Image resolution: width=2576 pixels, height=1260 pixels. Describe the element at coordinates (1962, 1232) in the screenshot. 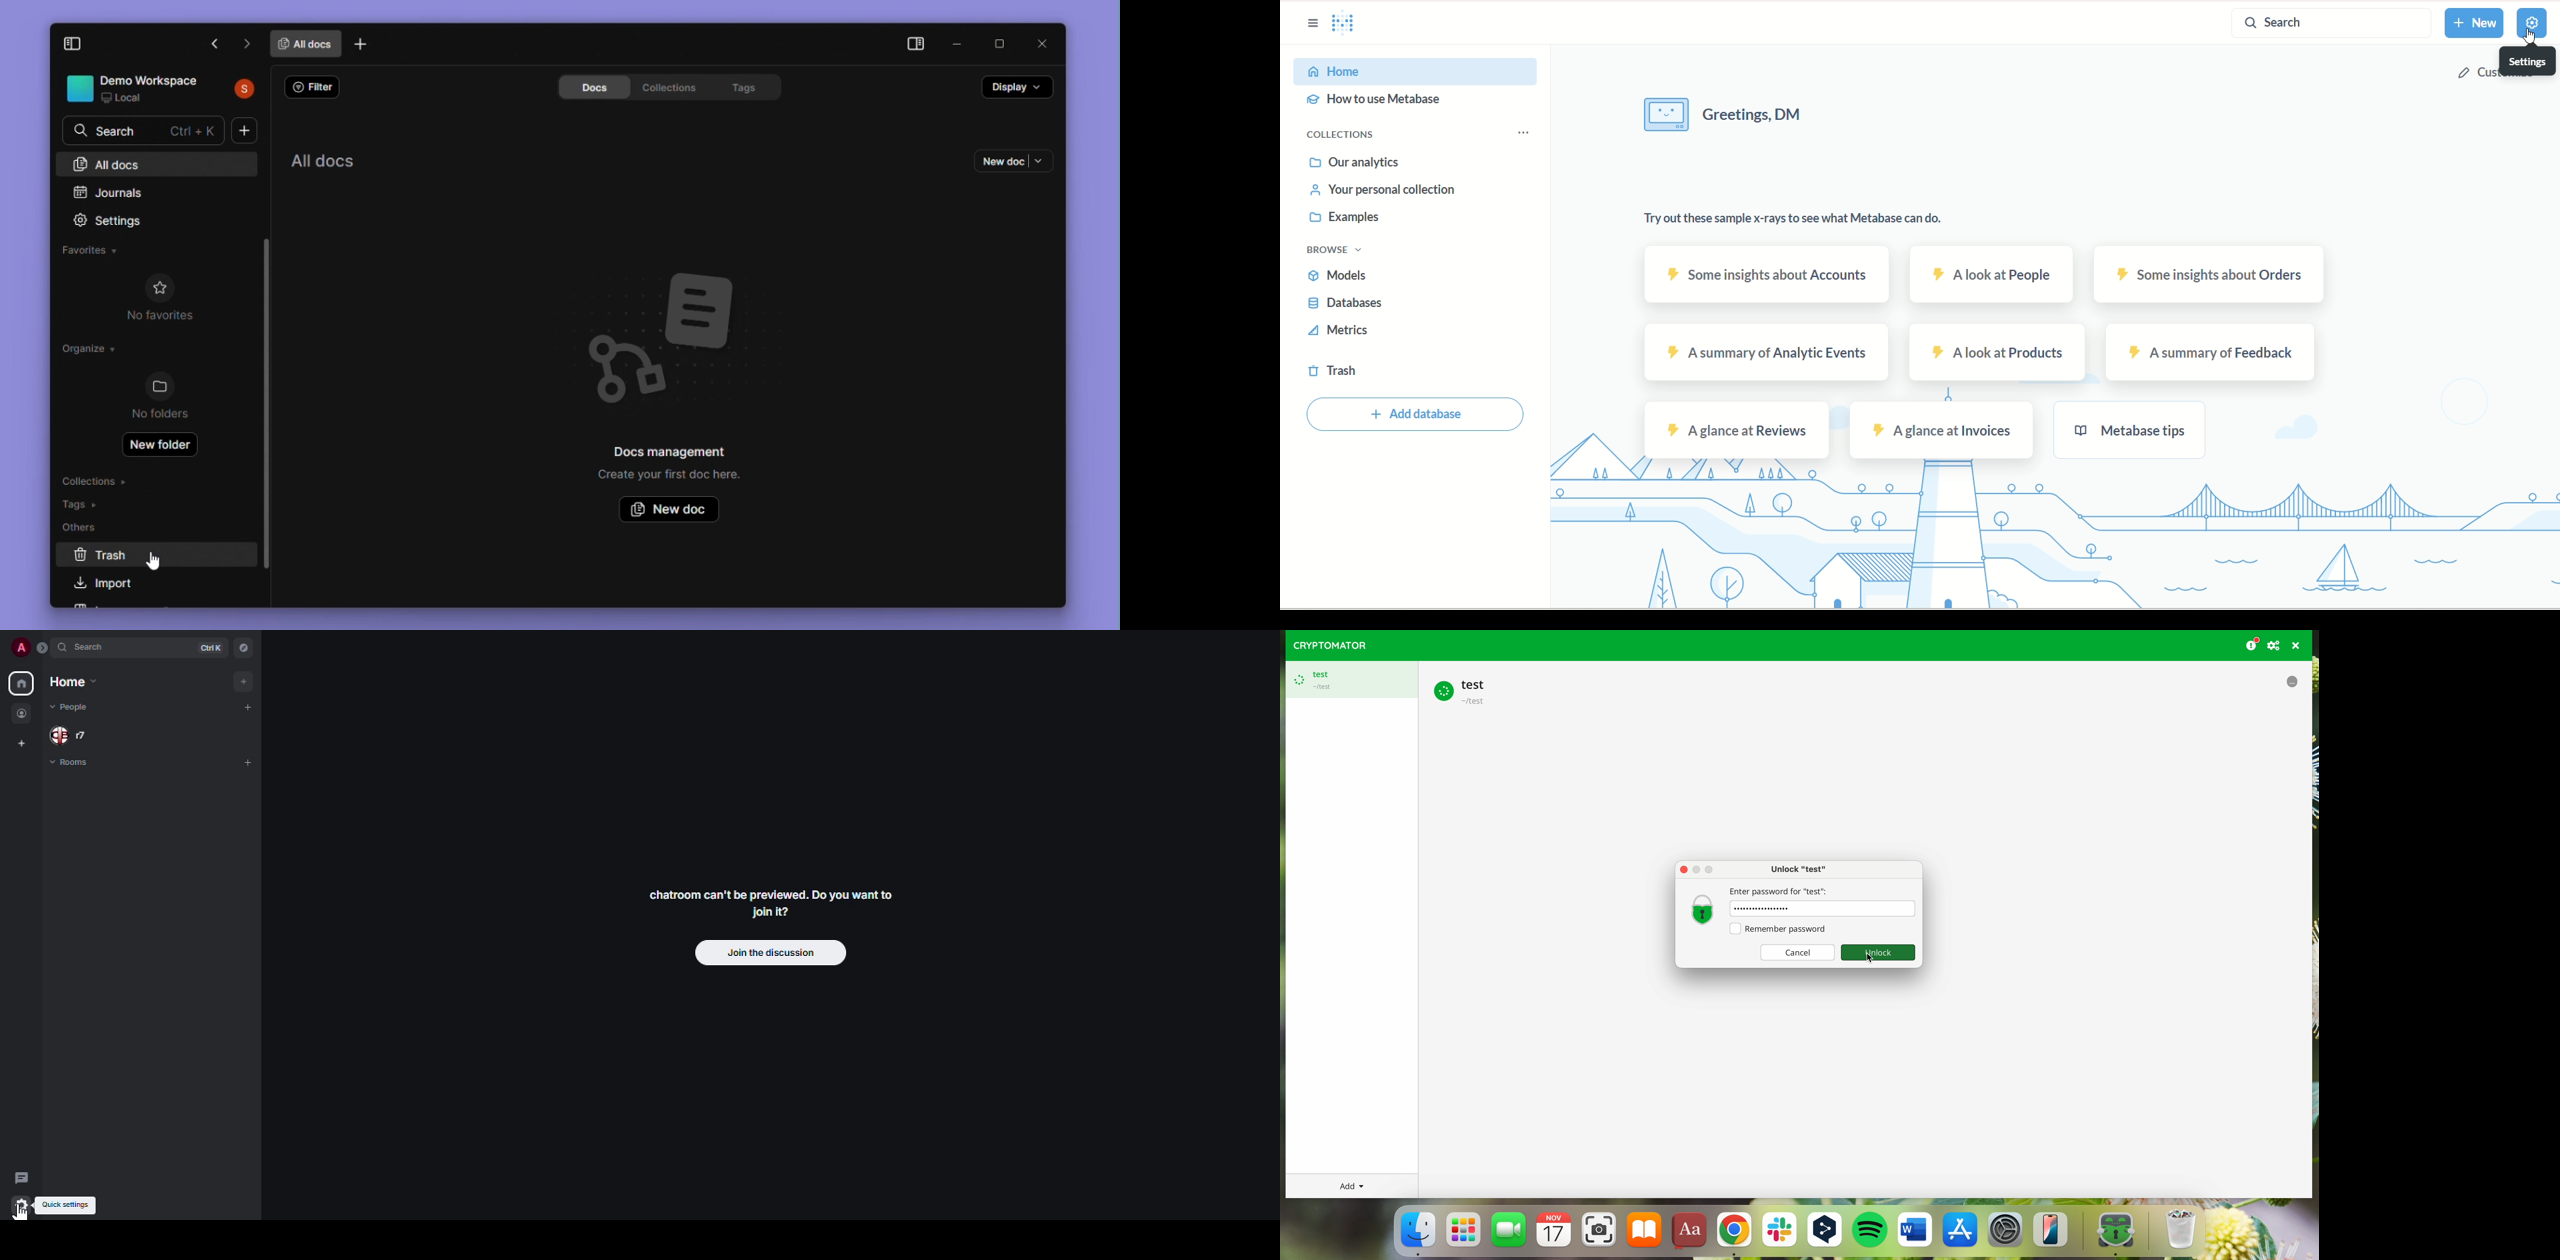

I see `Appstore` at that location.